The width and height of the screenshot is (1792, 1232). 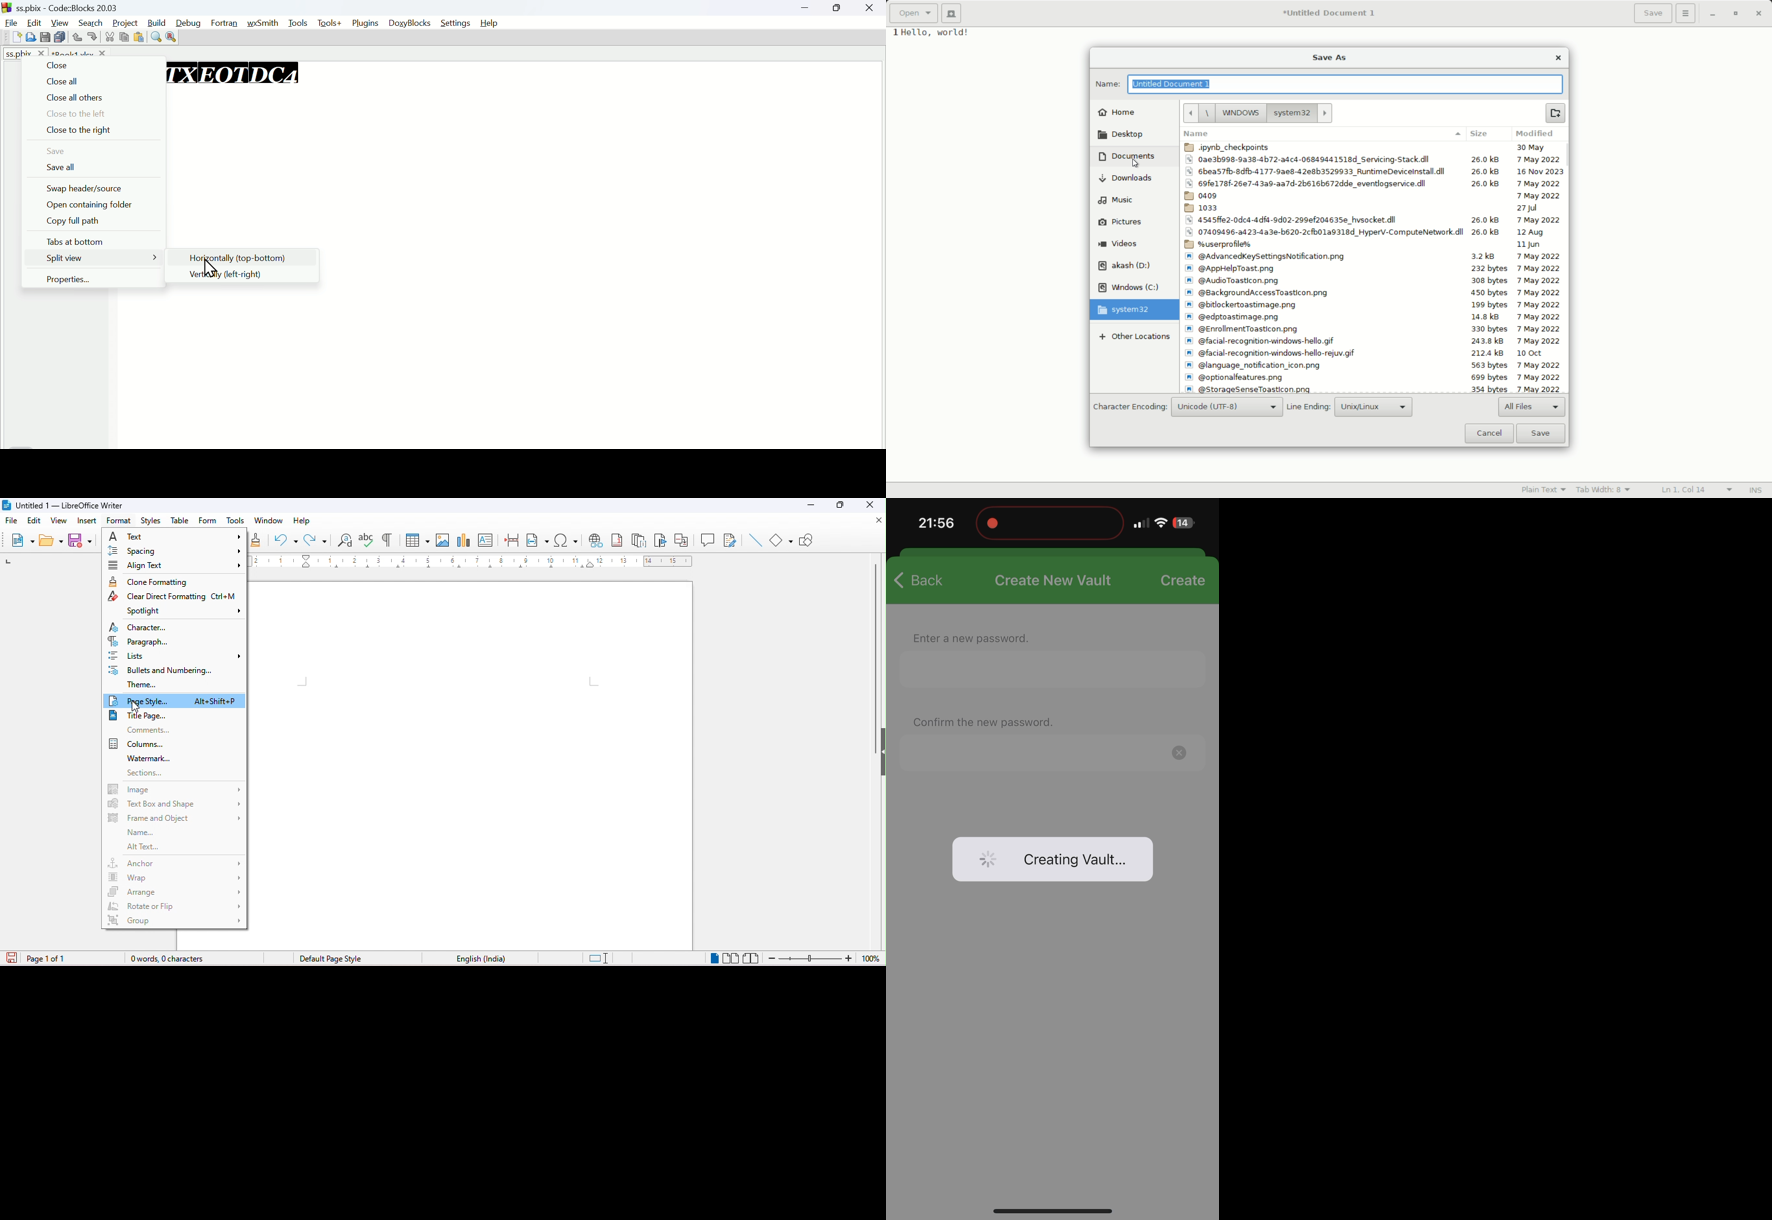 What do you see at coordinates (247, 275) in the screenshot?
I see `Vertically left-right` at bounding box center [247, 275].